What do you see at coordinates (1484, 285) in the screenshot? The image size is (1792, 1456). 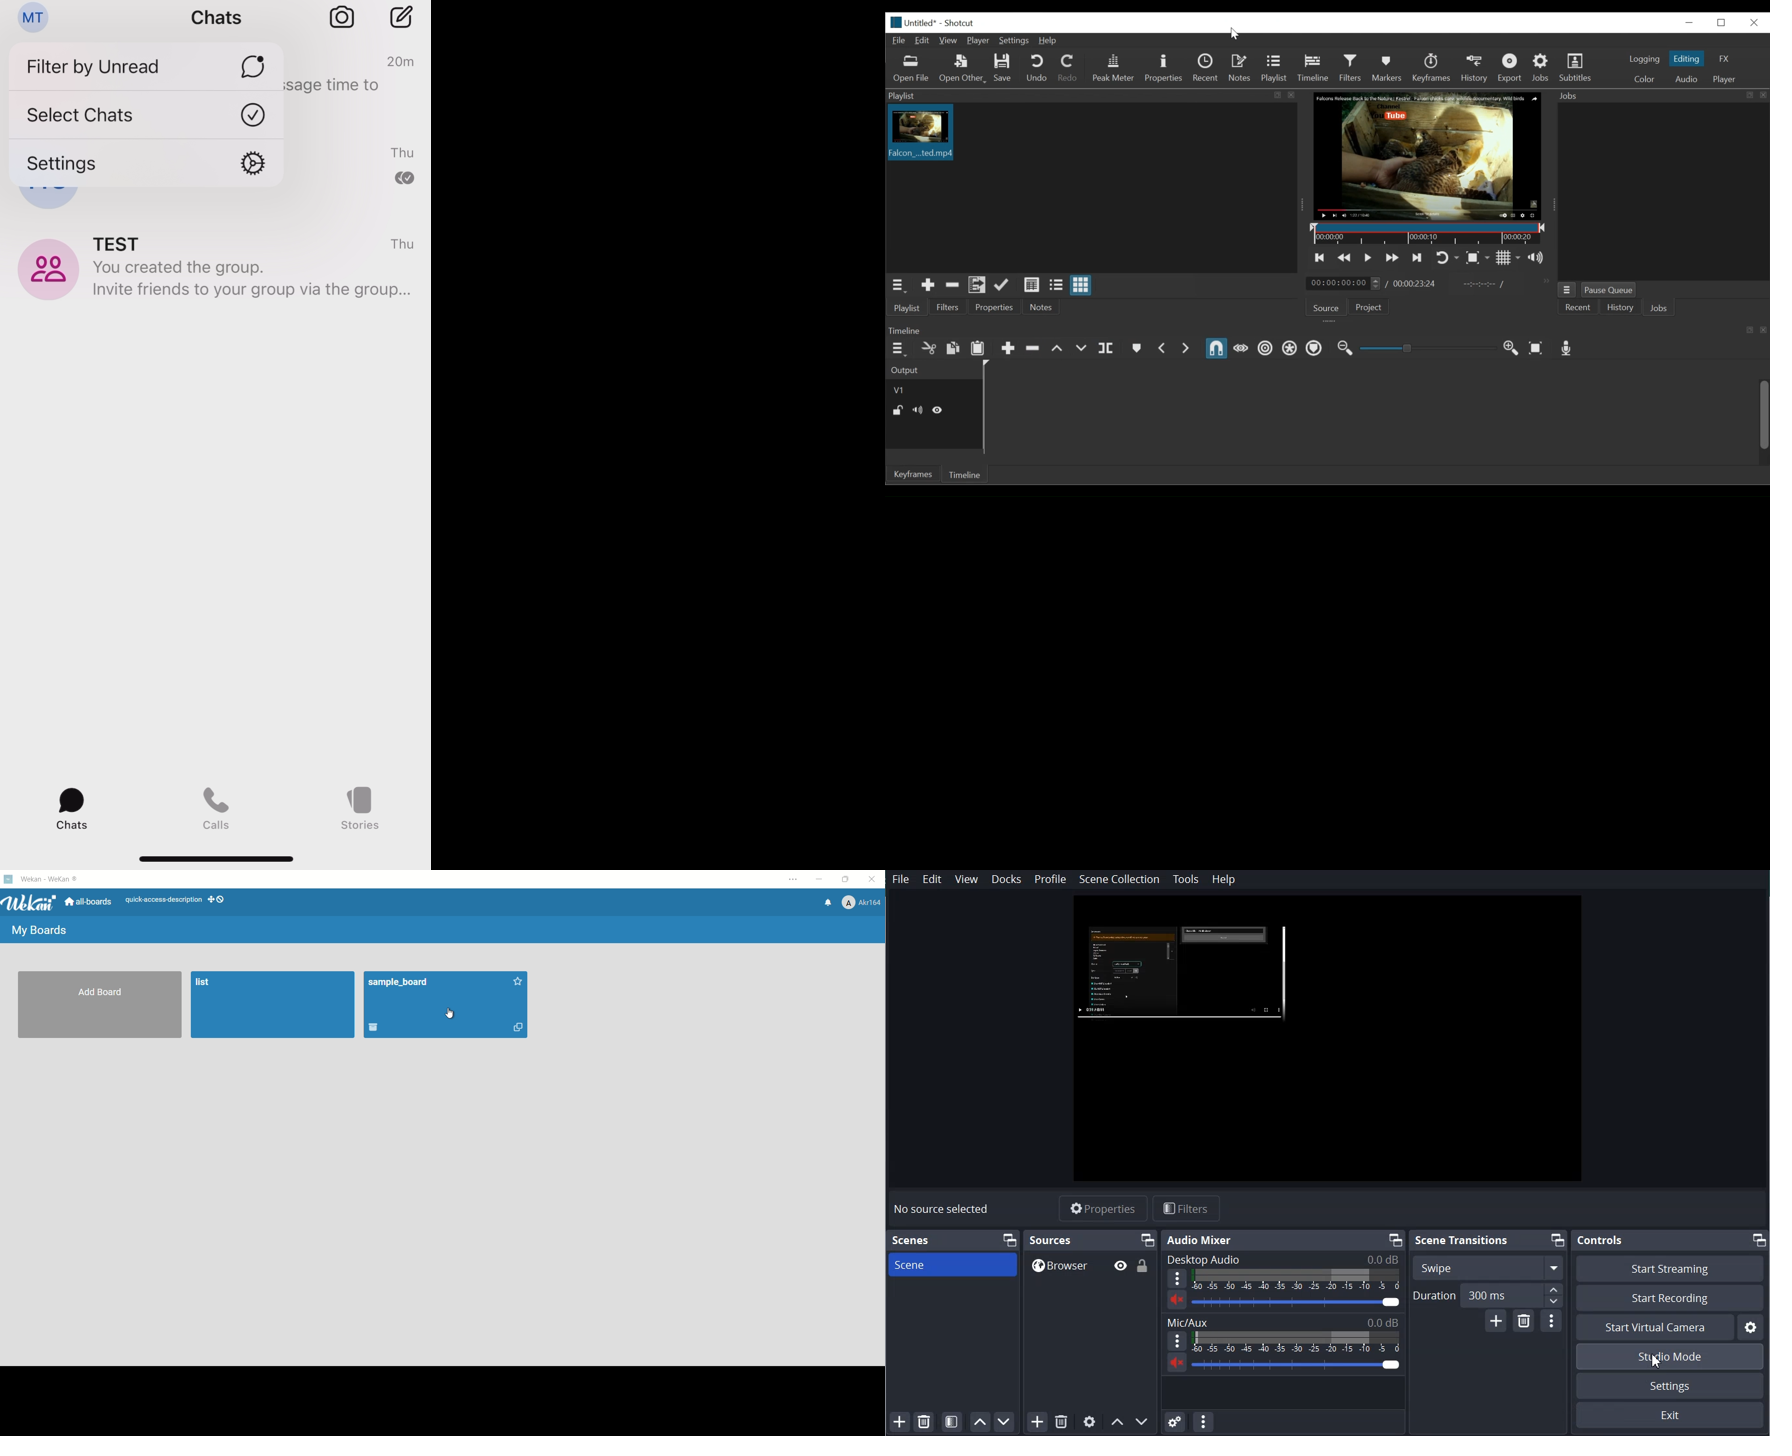 I see `In point` at bounding box center [1484, 285].